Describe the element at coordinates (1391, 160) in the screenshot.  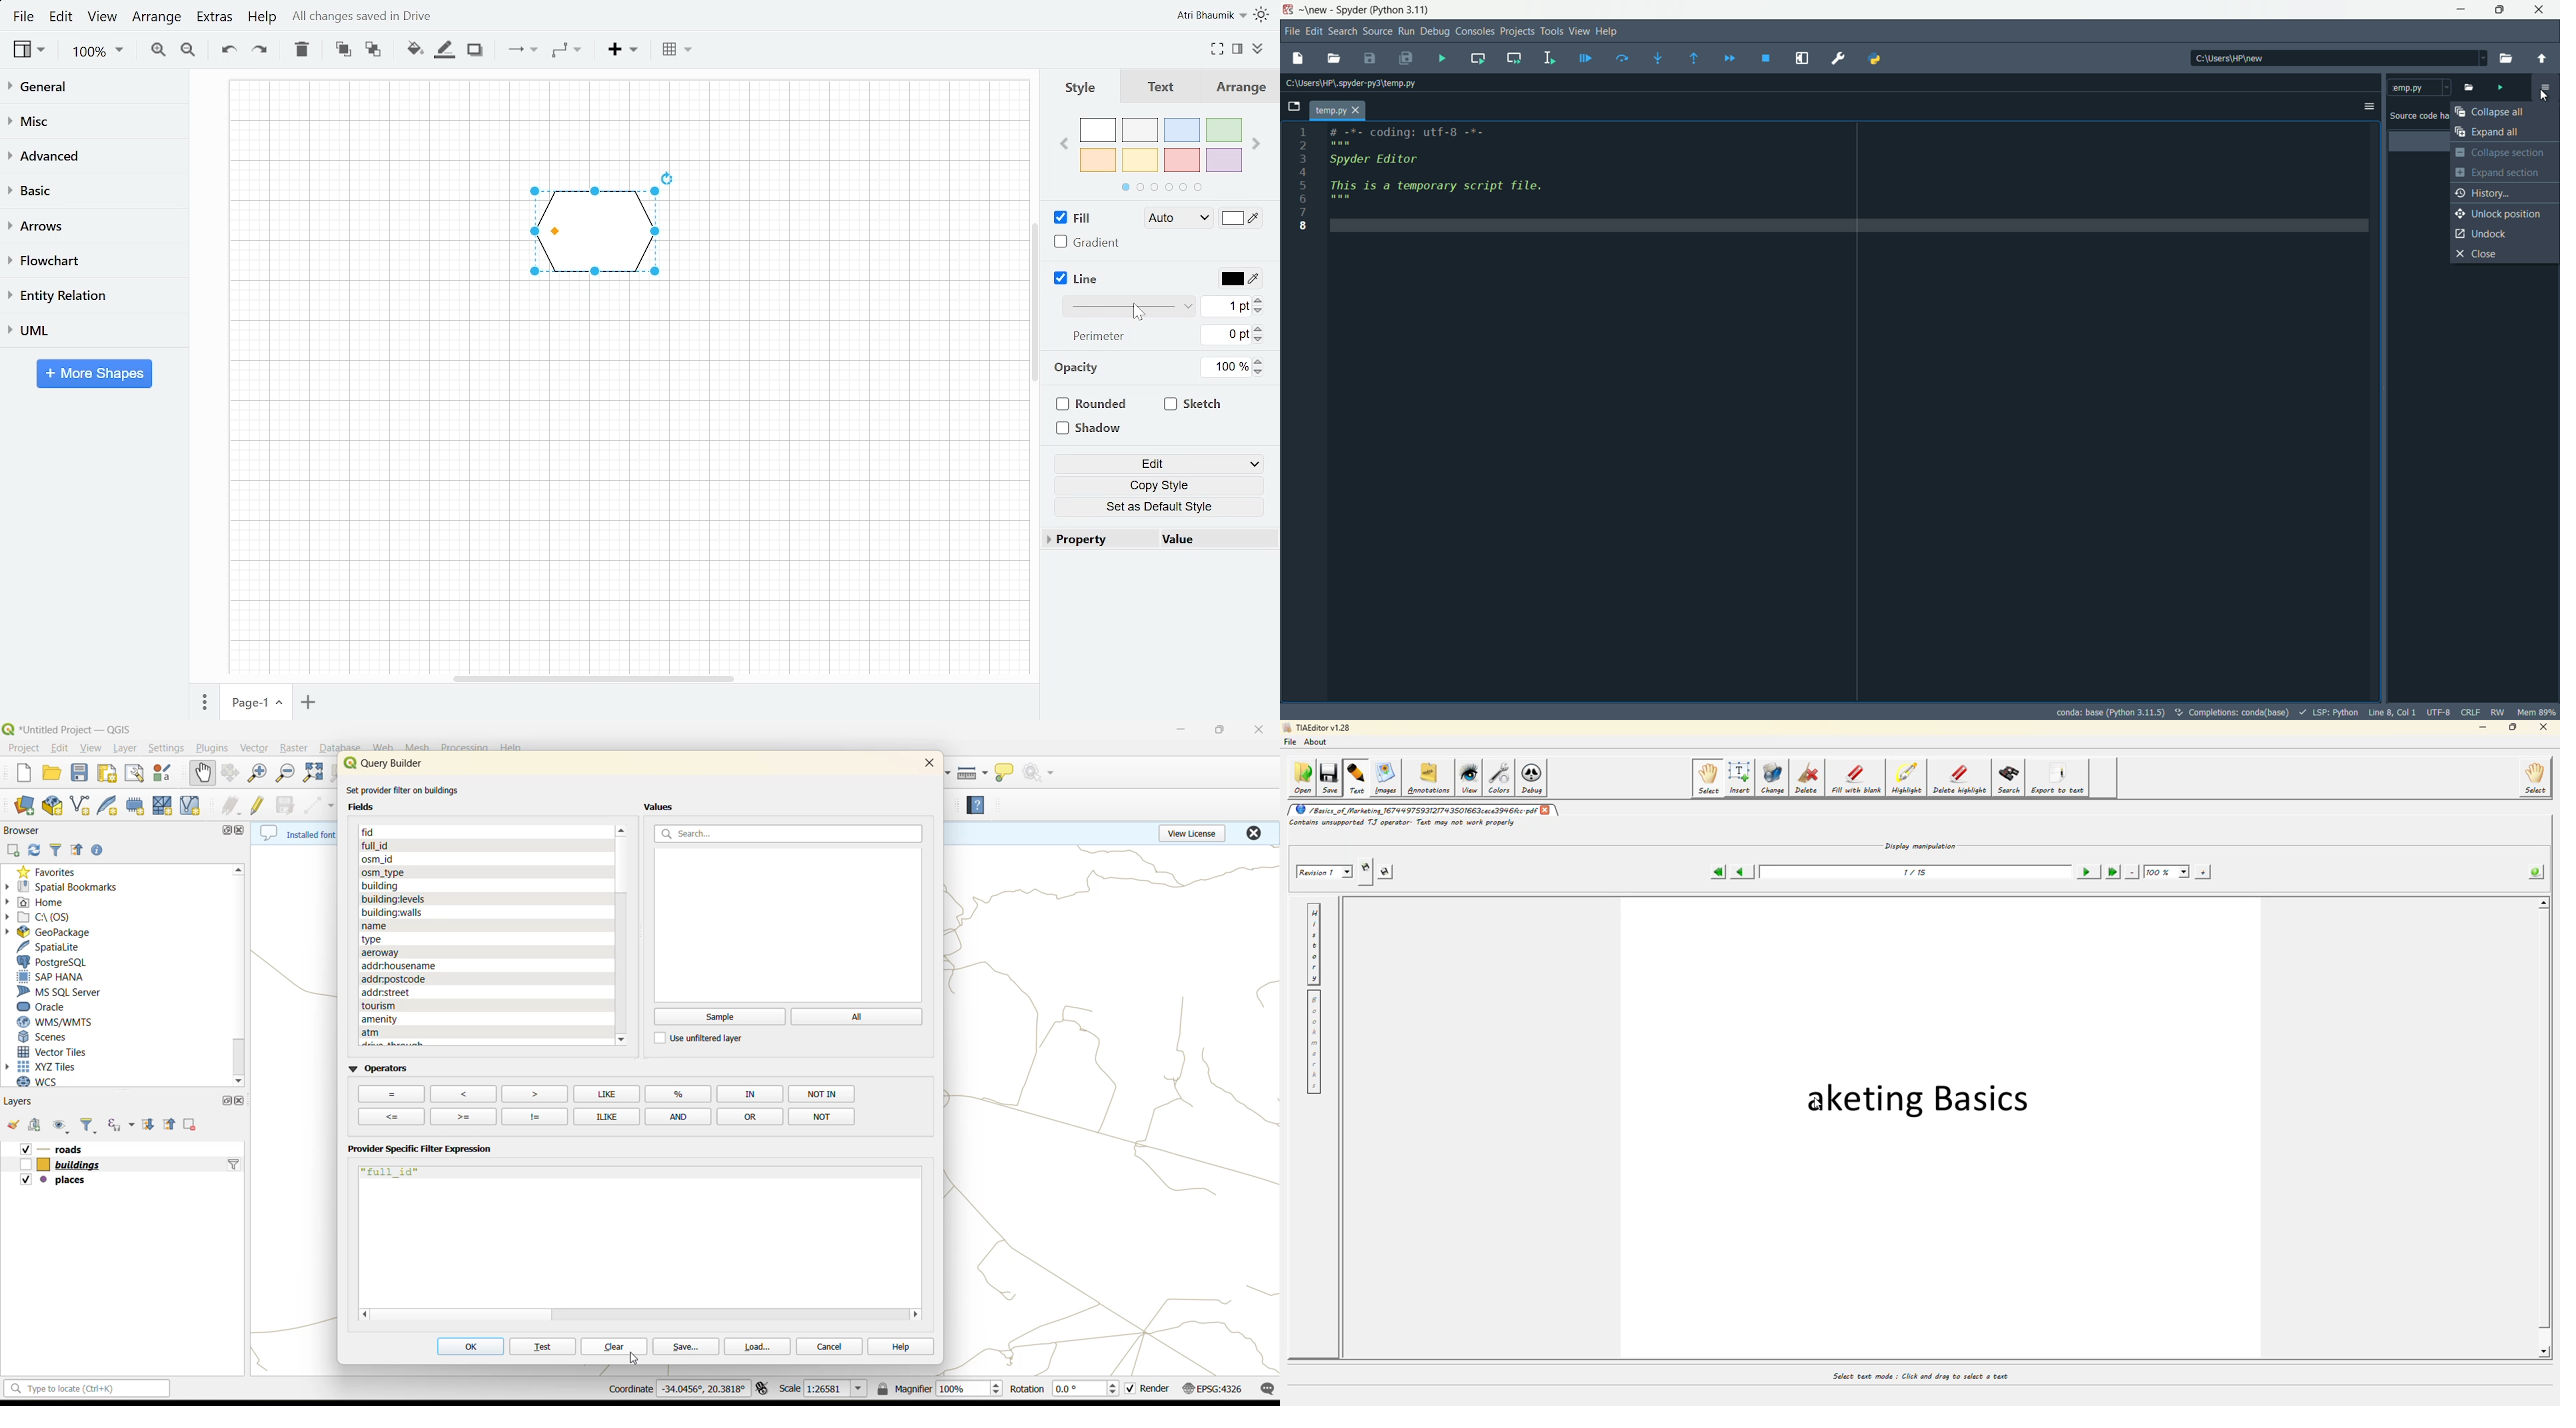
I see `Spyder Editor` at that location.